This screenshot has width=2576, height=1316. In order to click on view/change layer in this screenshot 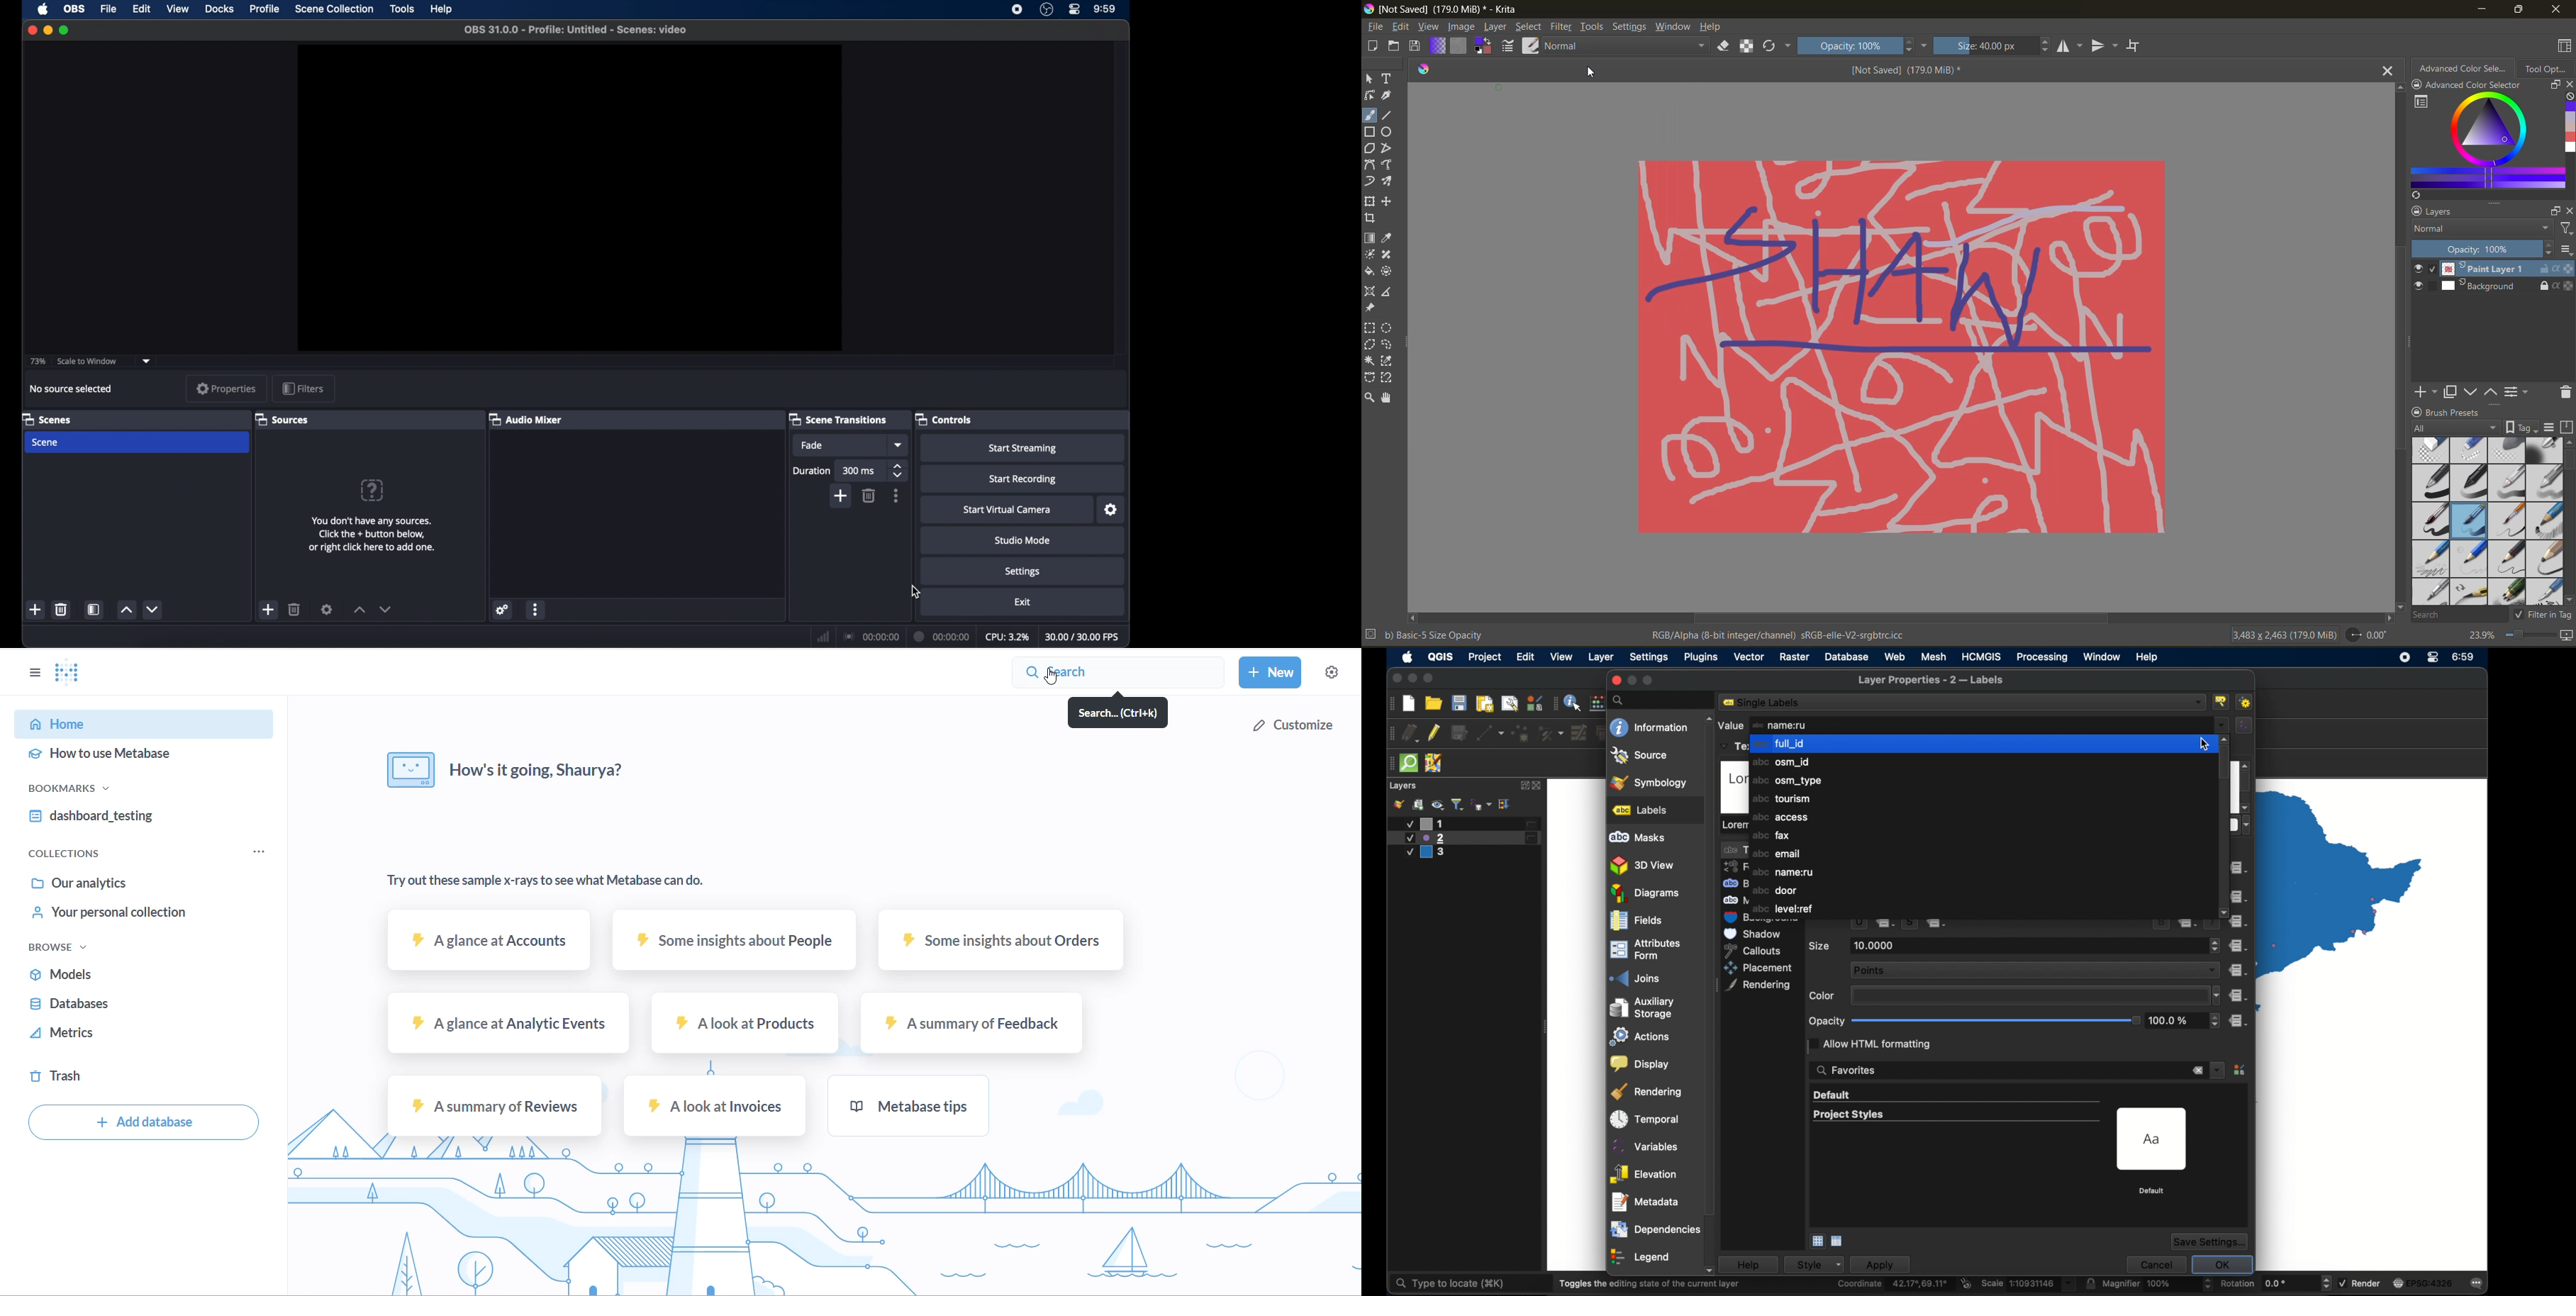, I will do `click(2519, 392)`.